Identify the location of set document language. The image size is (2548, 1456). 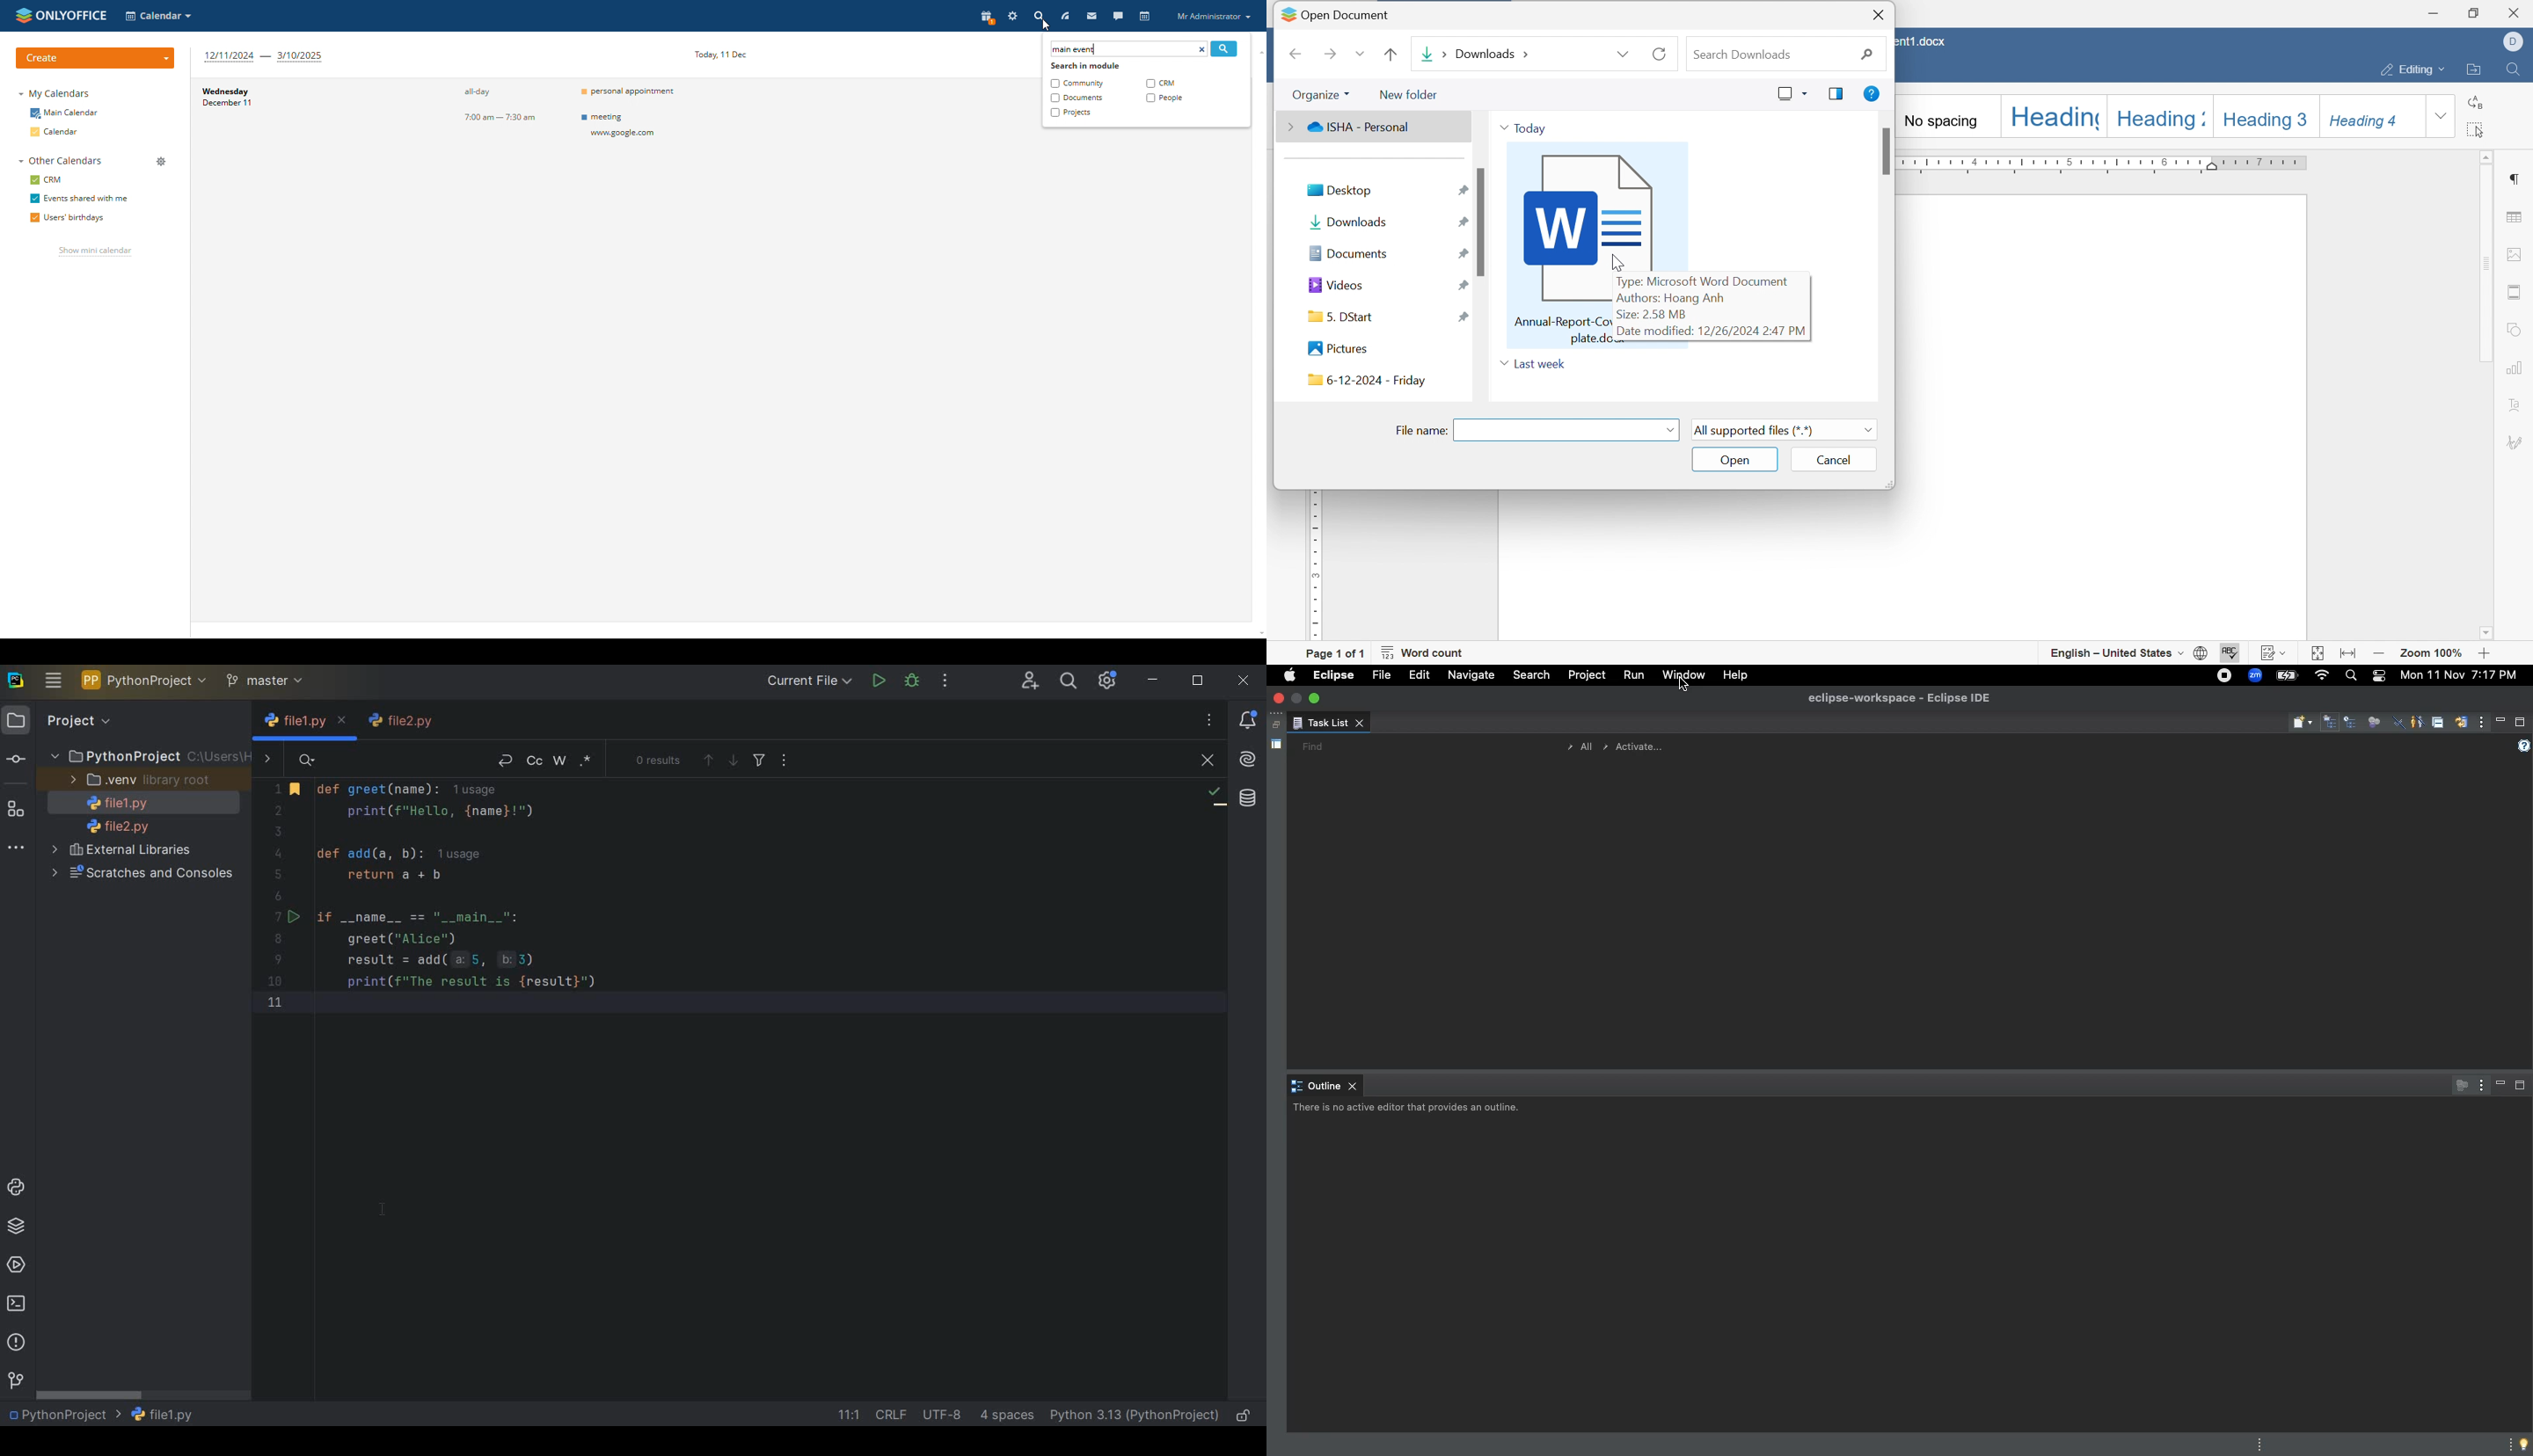
(2203, 654).